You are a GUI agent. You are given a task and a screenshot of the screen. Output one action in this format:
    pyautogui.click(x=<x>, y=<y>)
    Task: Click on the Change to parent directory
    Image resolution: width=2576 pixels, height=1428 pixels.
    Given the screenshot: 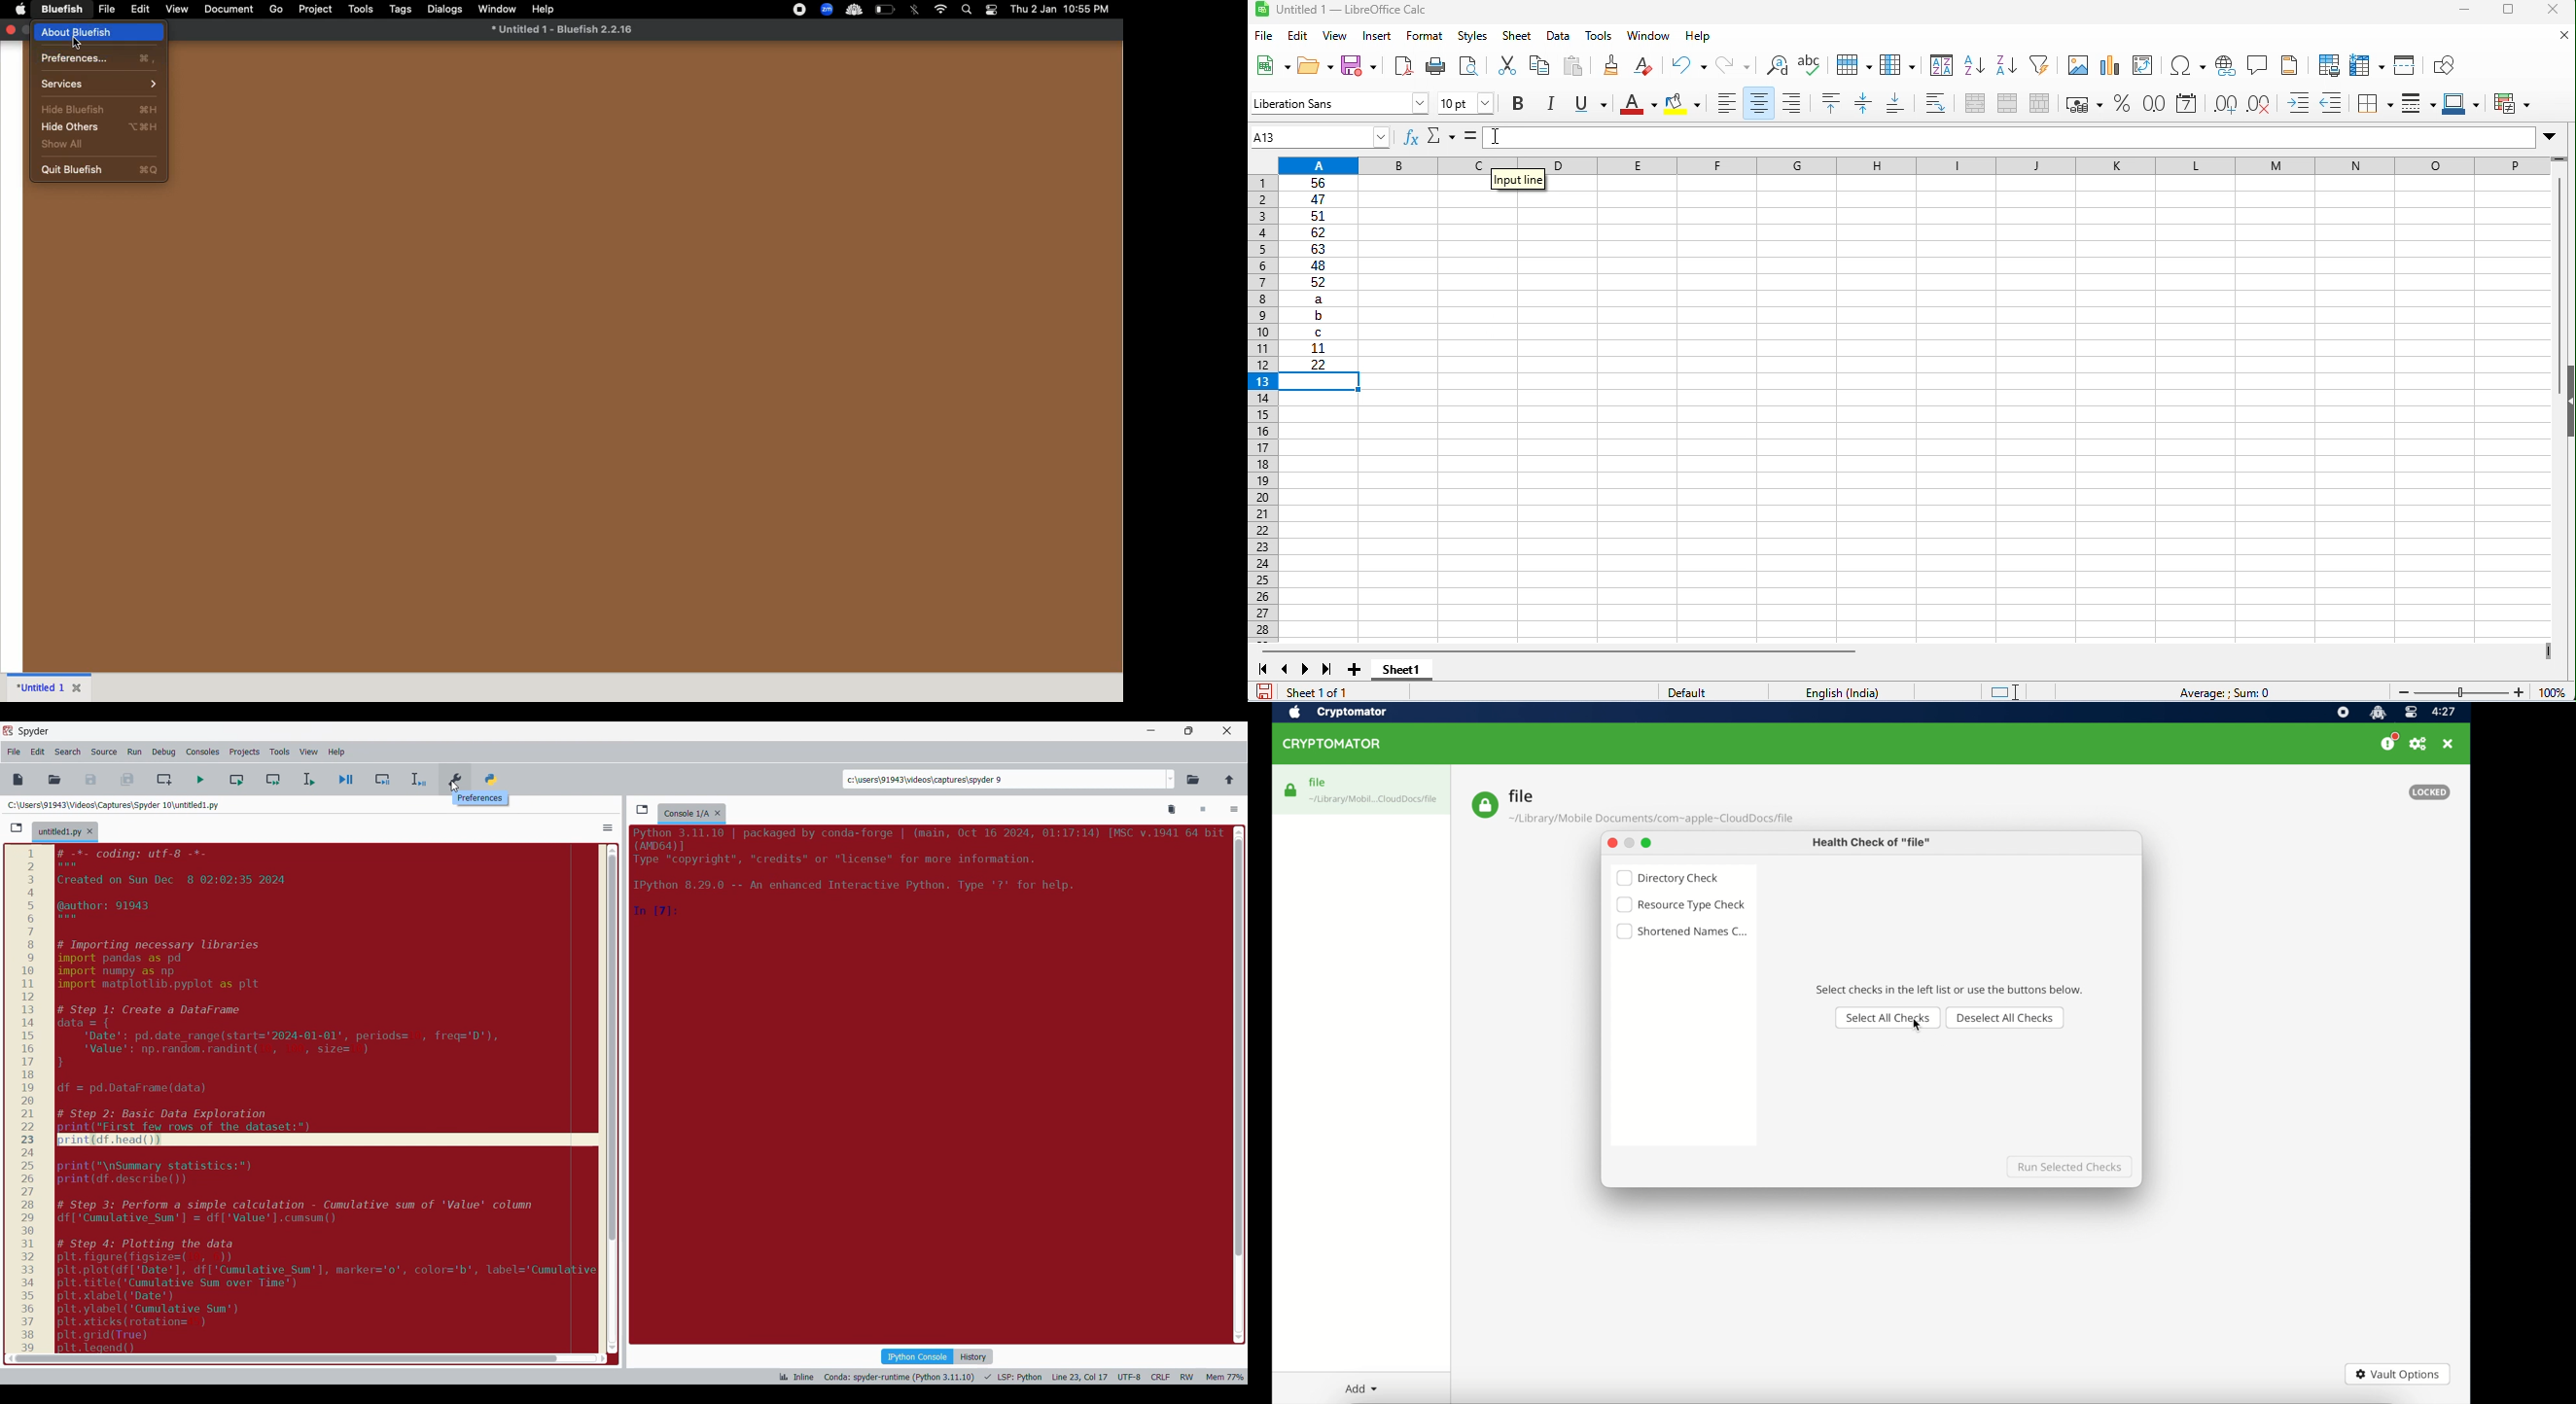 What is the action you would take?
    pyautogui.click(x=1230, y=779)
    